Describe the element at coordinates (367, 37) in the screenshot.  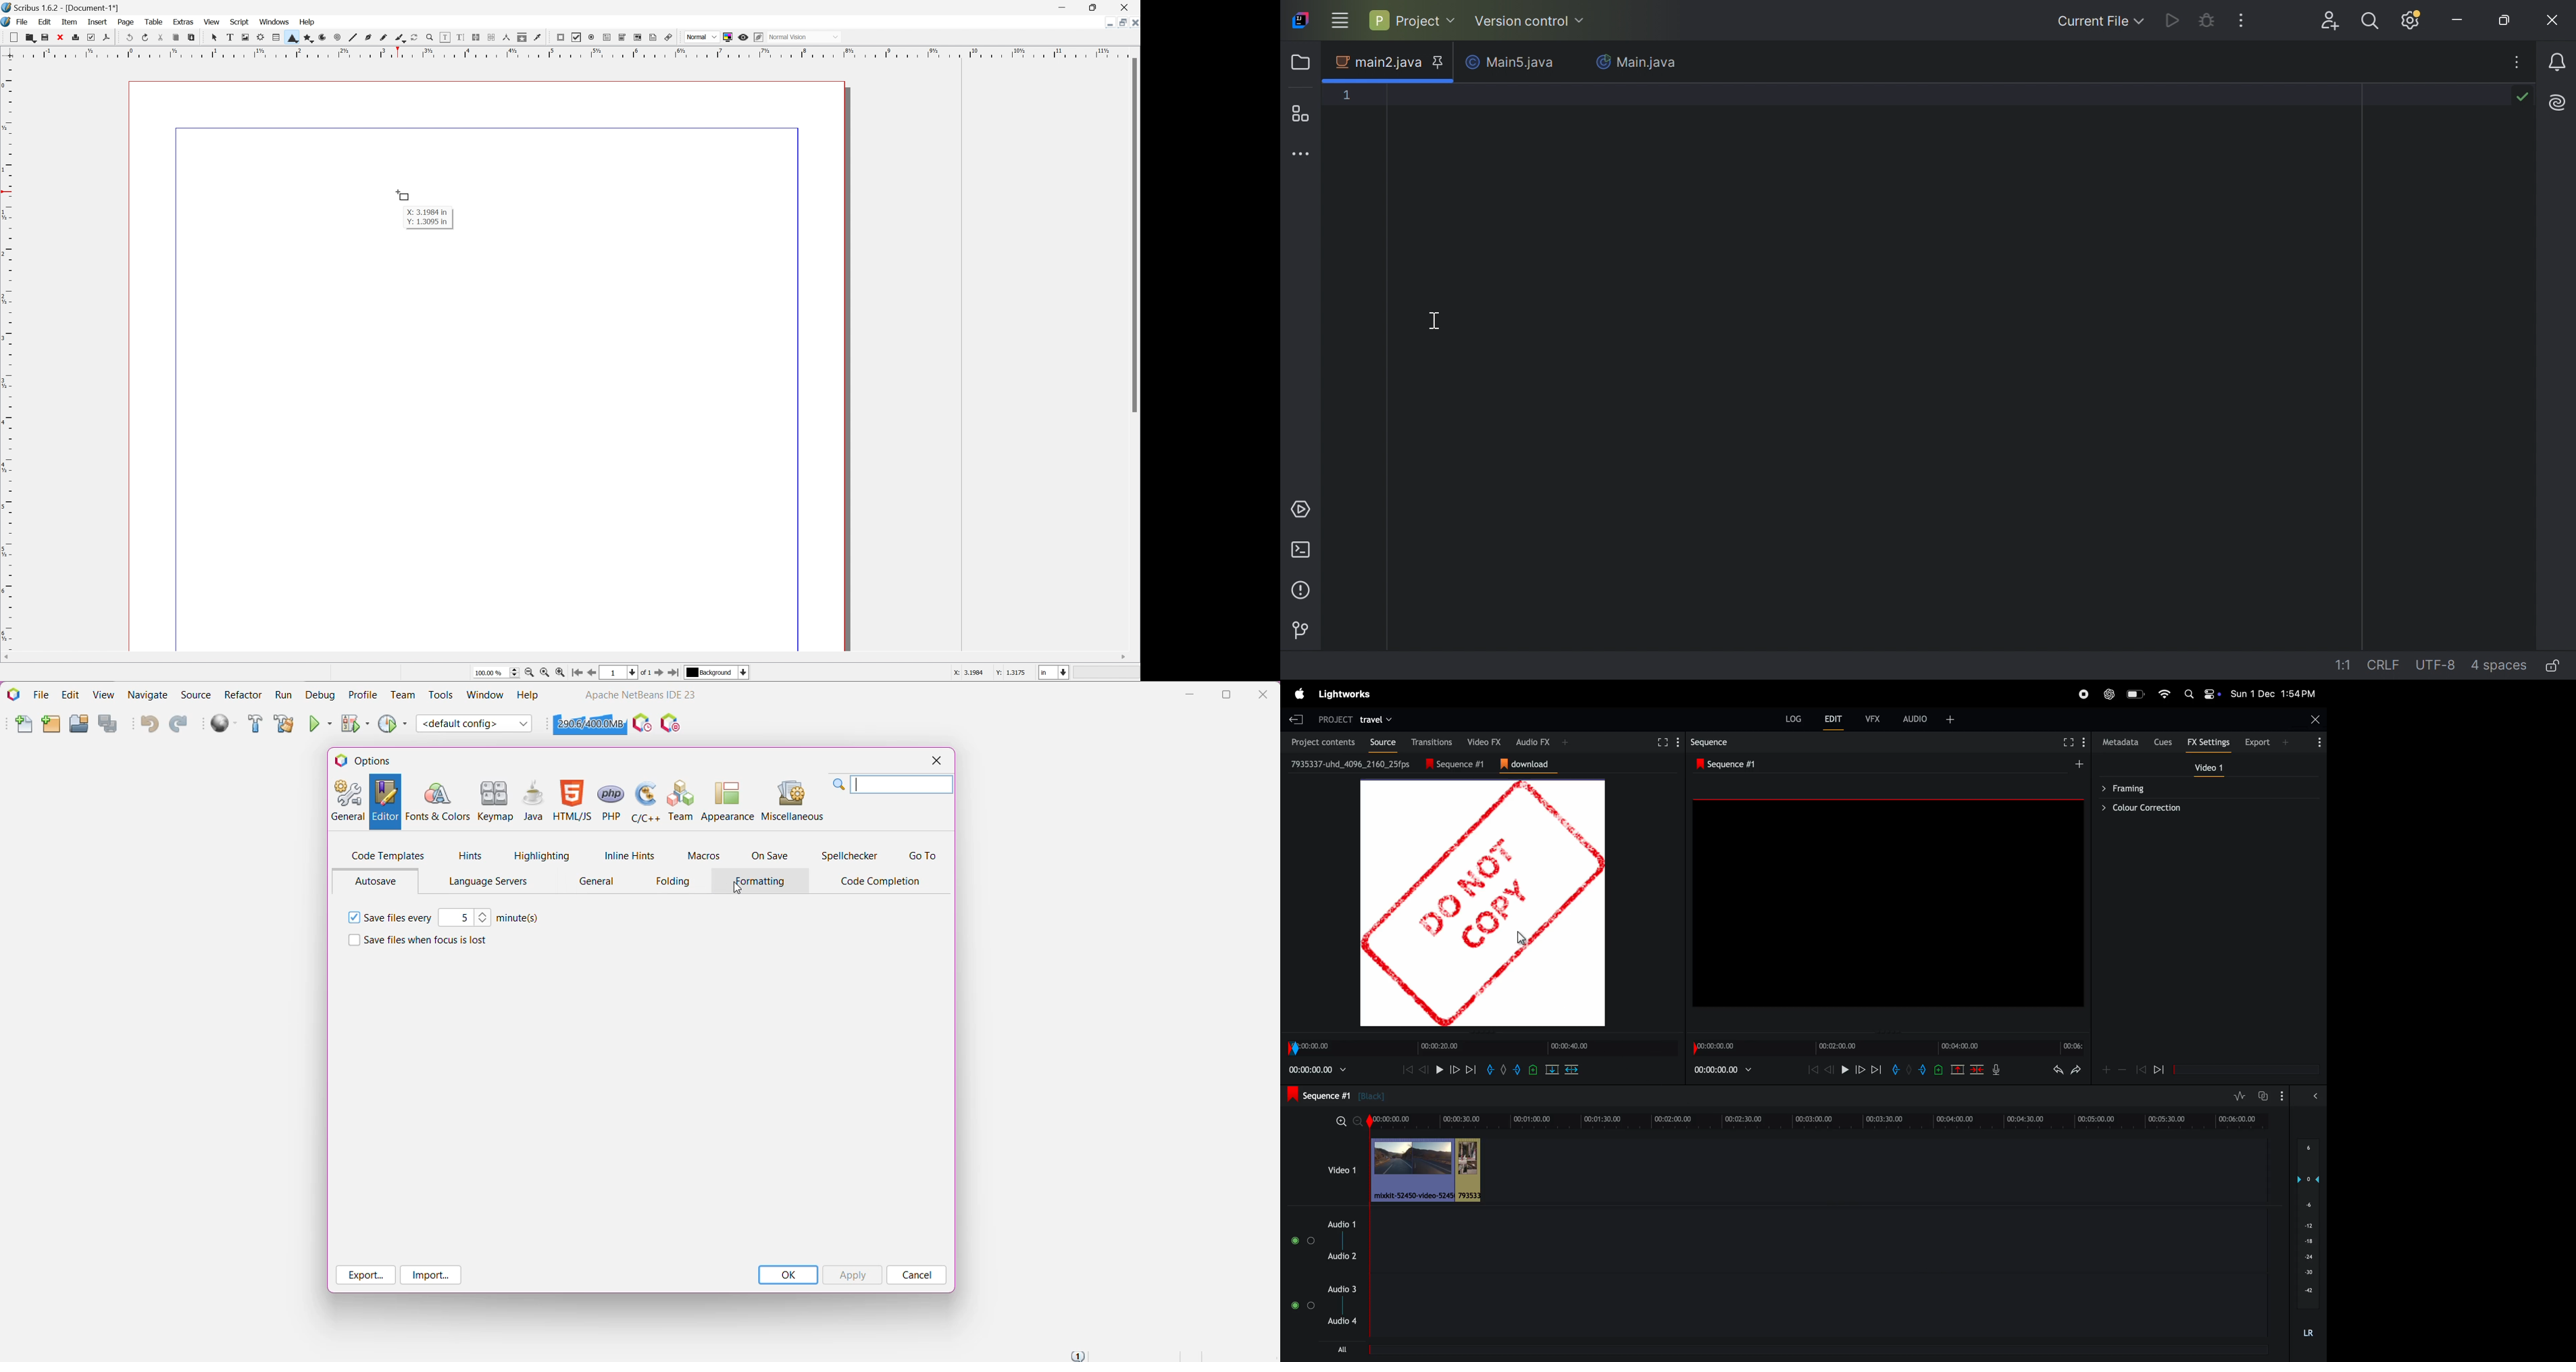
I see `Bezier curve` at that location.